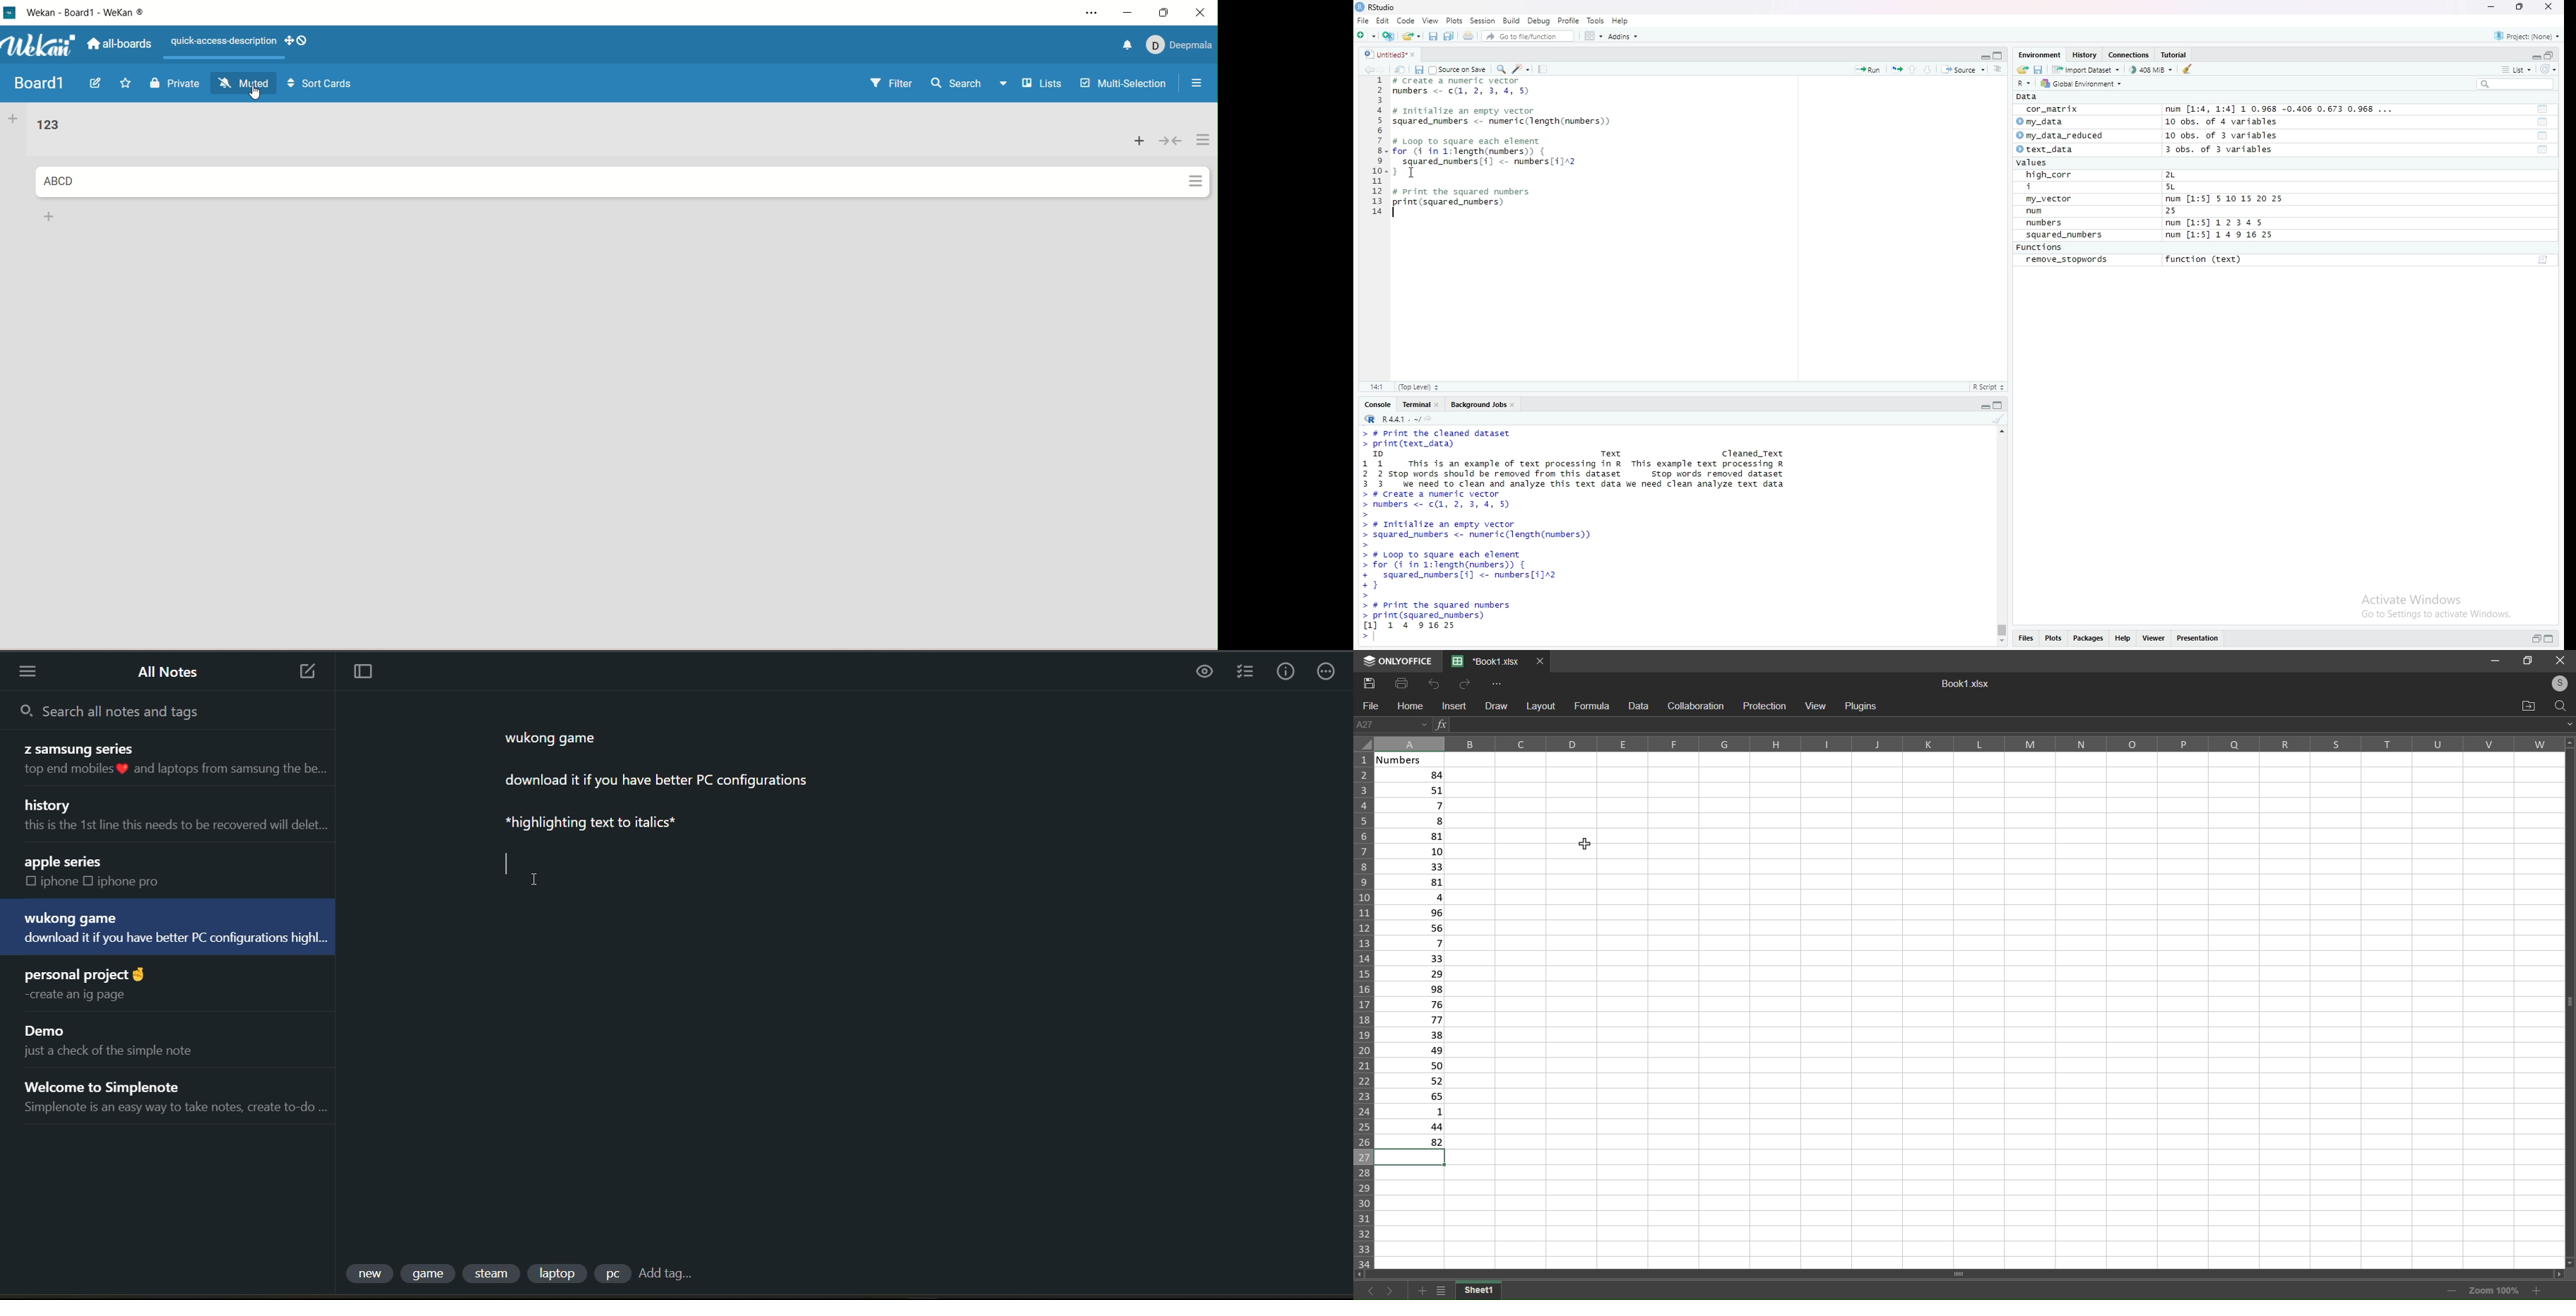 This screenshot has width=2576, height=1316. What do you see at coordinates (1384, 68) in the screenshot?
I see `move forward` at bounding box center [1384, 68].